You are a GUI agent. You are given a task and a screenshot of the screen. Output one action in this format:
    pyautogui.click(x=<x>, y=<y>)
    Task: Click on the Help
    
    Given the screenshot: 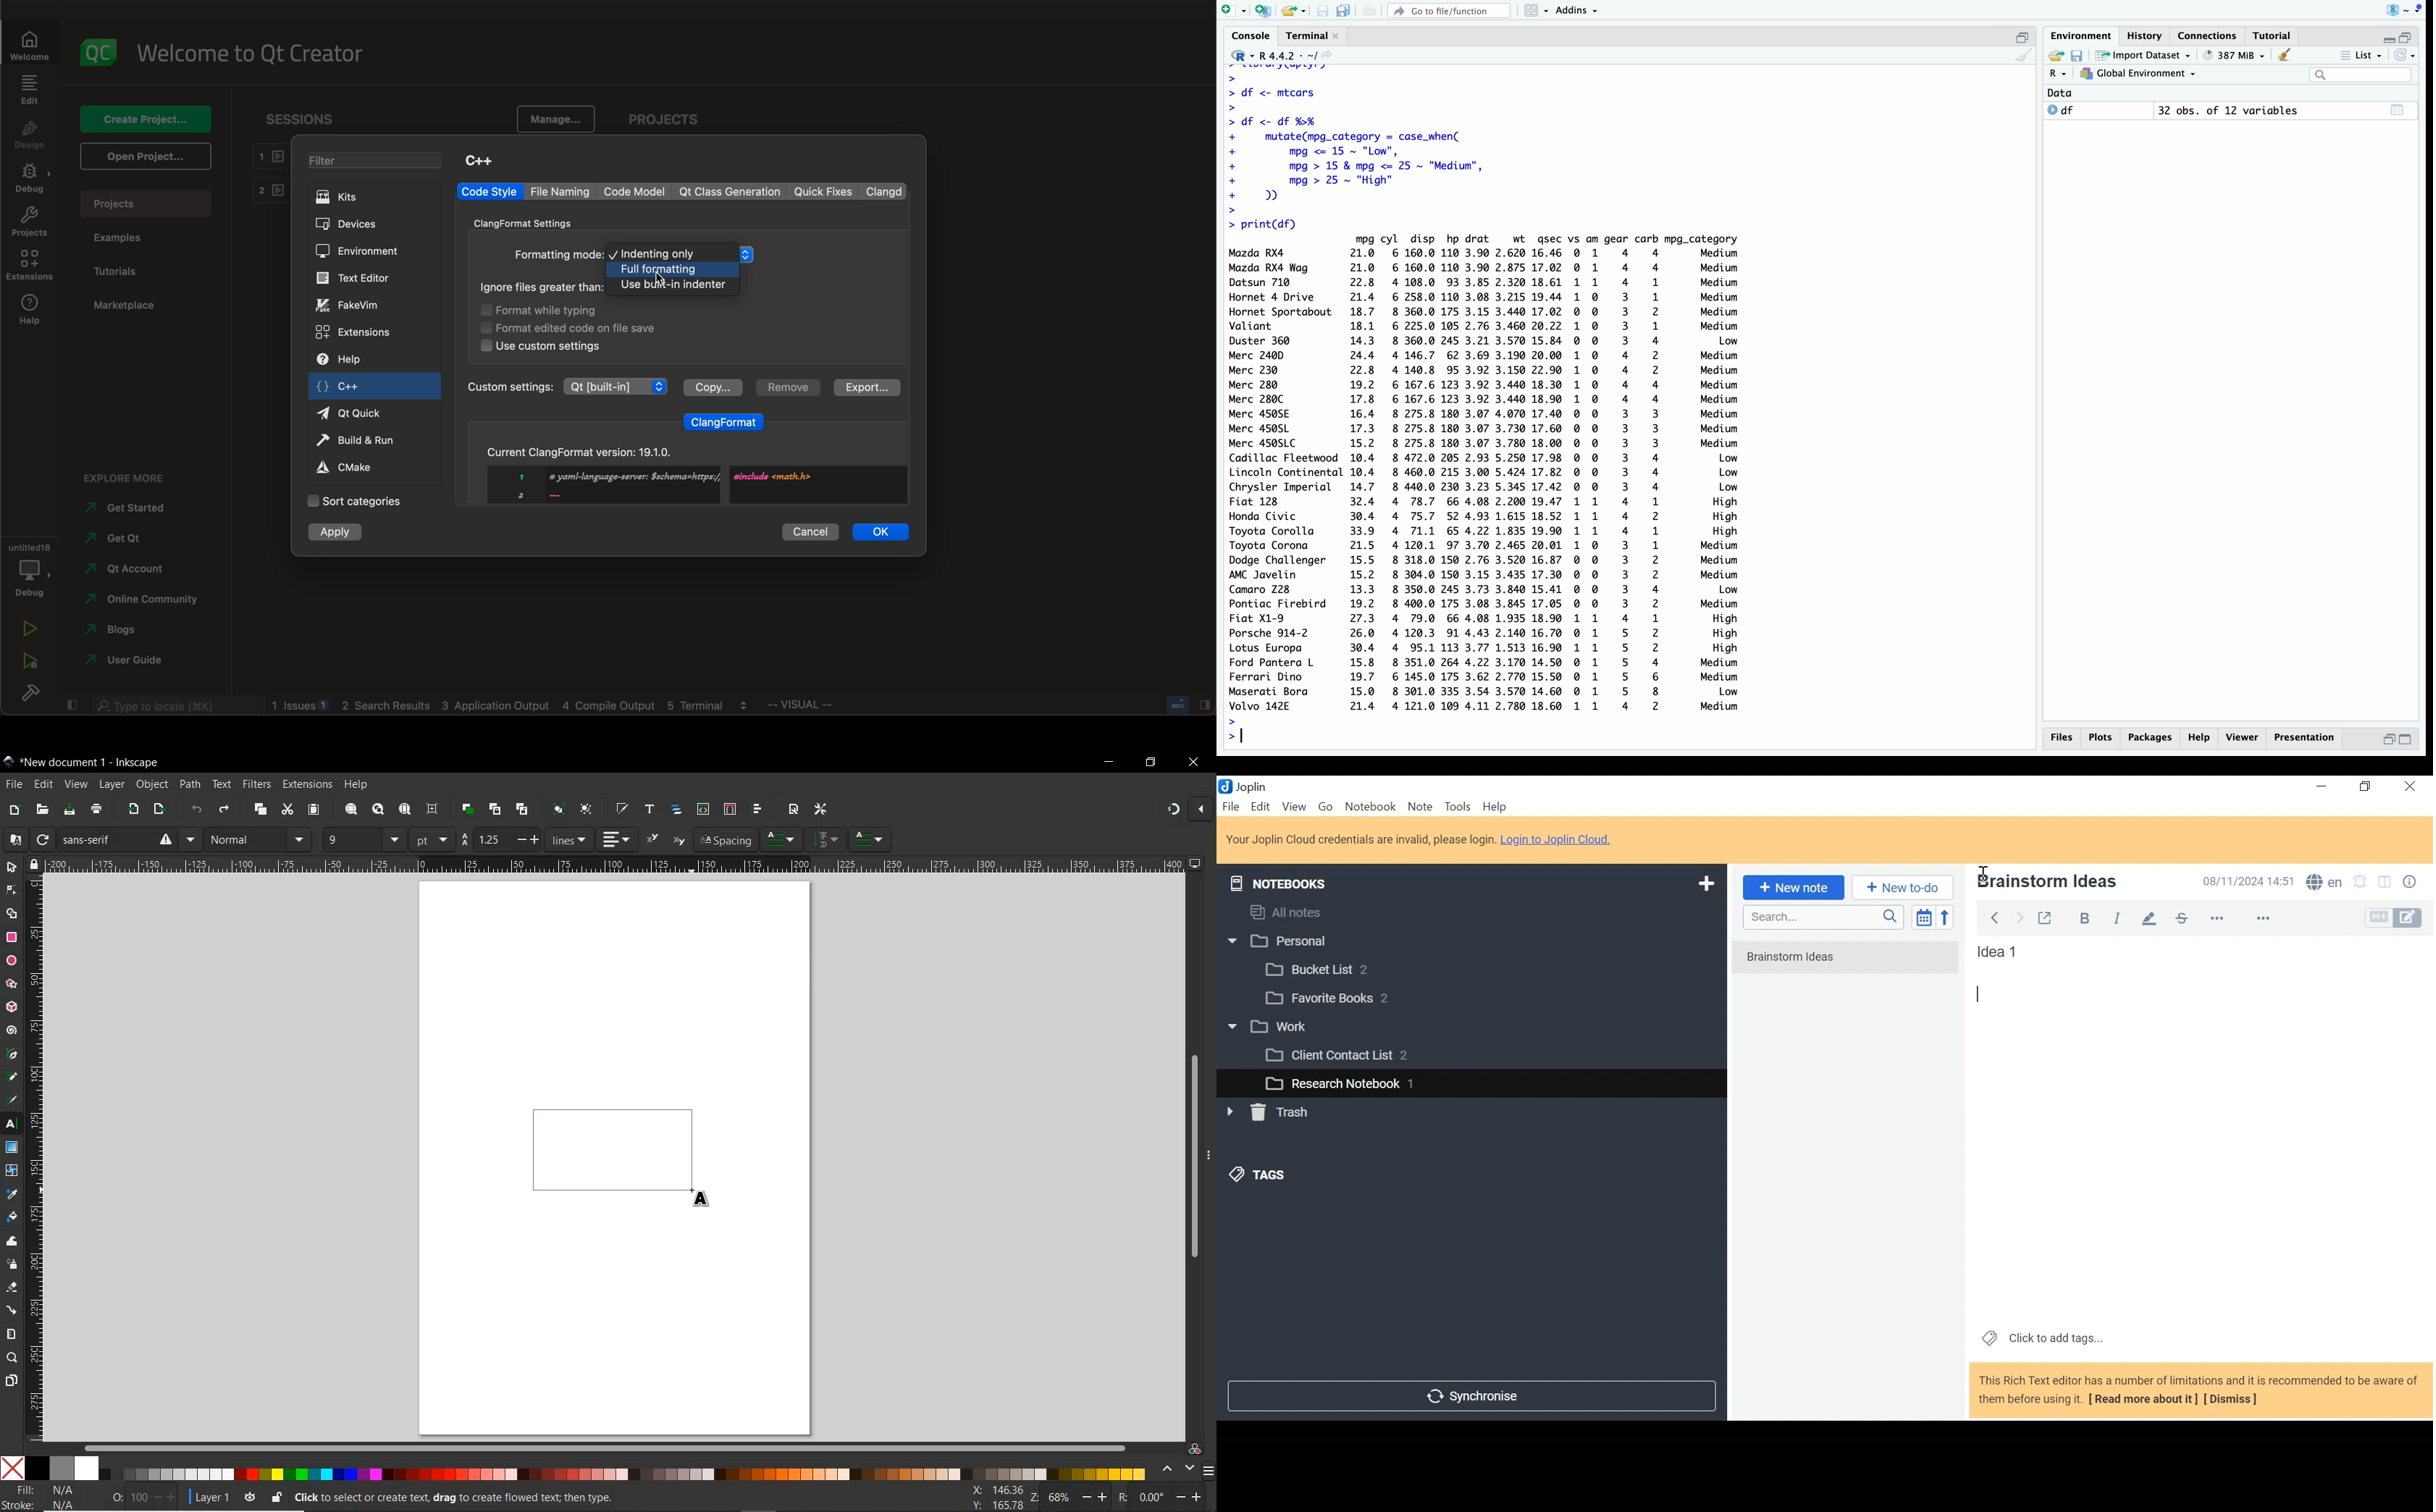 What is the action you would take?
    pyautogui.click(x=1497, y=807)
    